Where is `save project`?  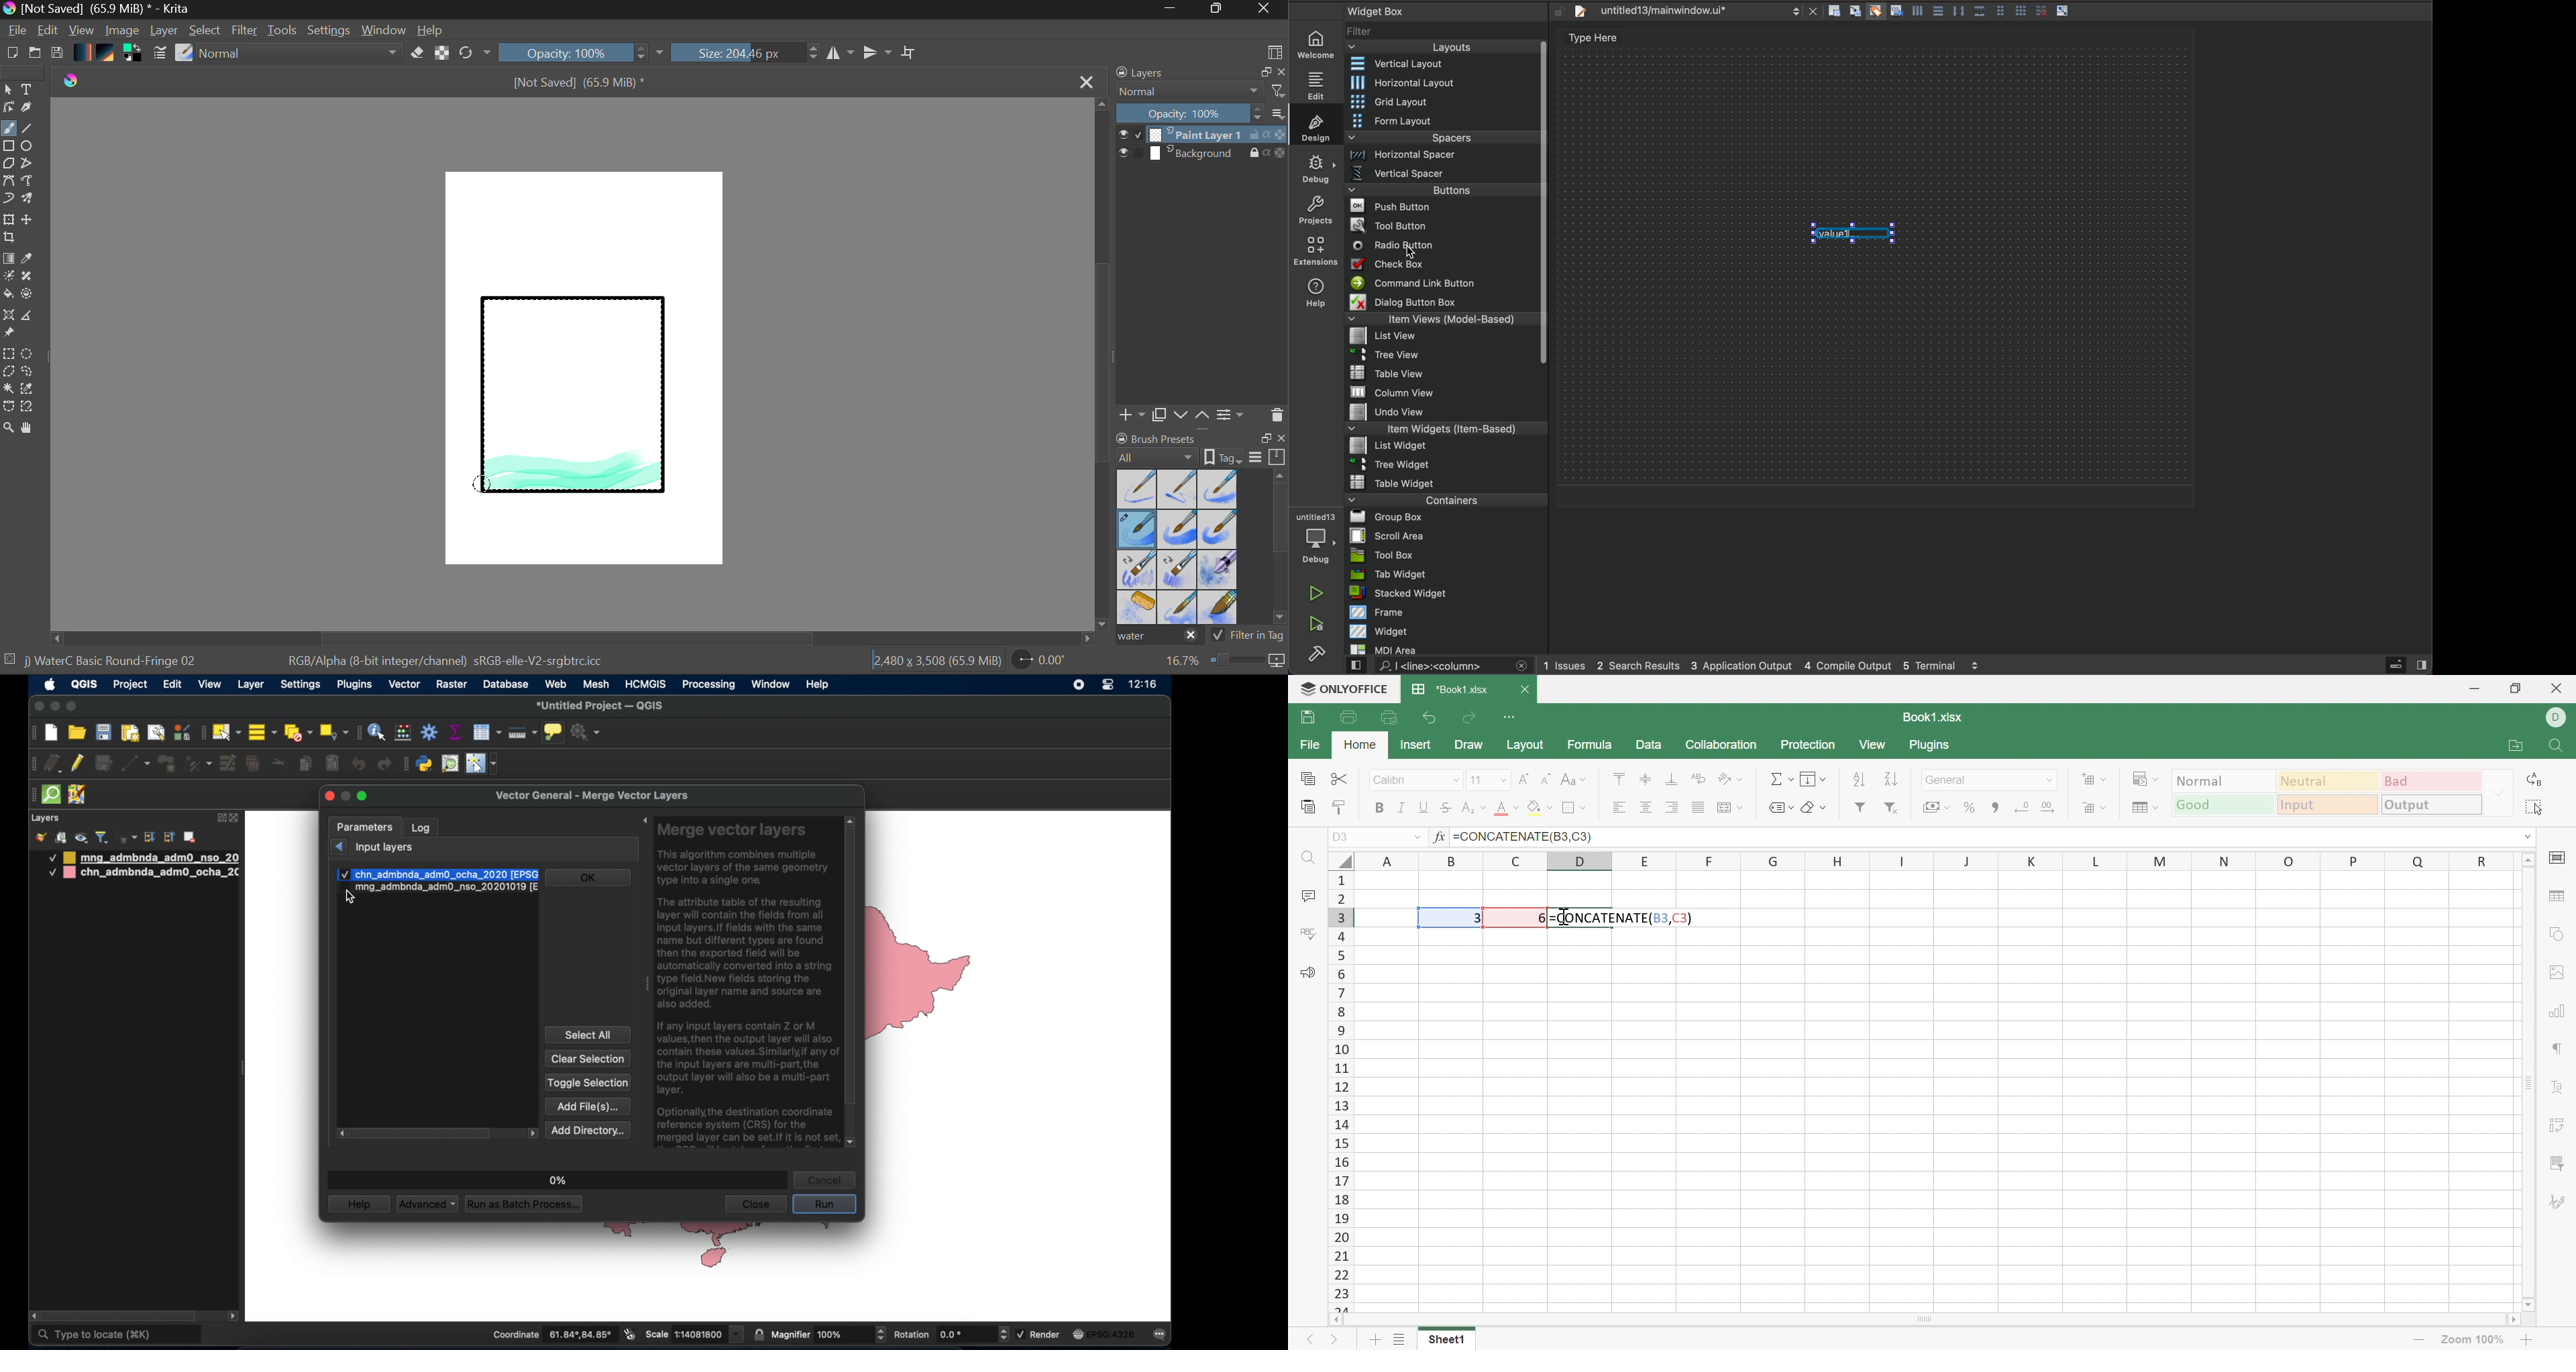 save project is located at coordinates (103, 733).